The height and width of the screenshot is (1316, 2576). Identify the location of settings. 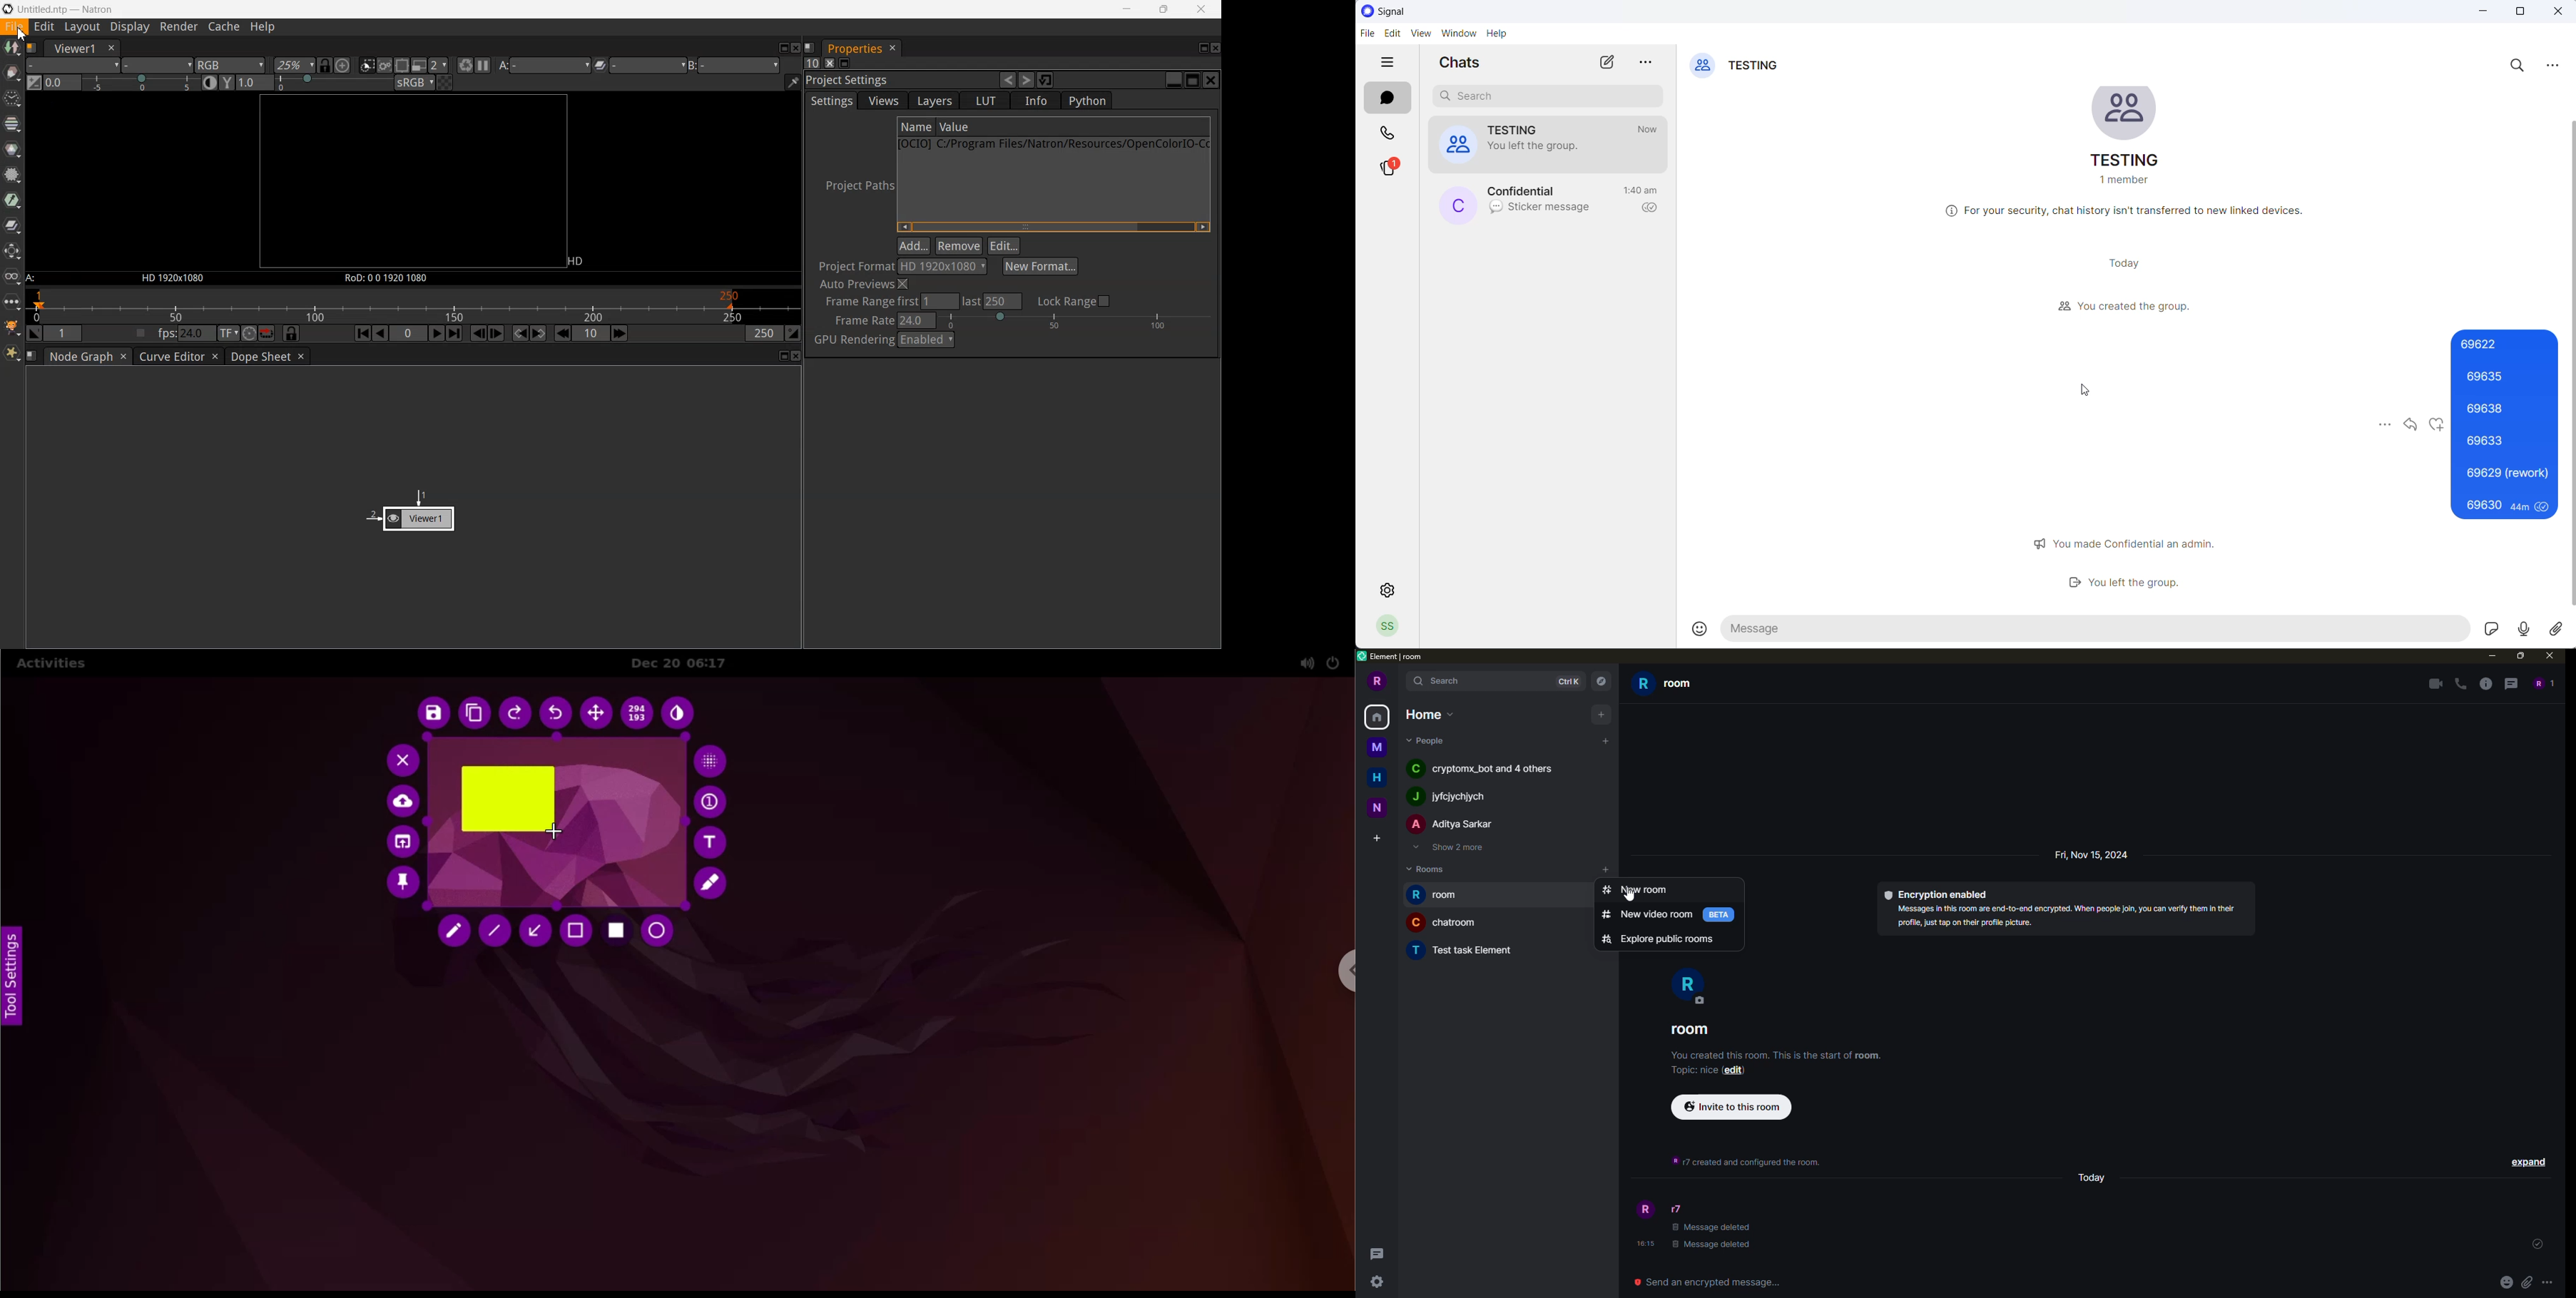
(1387, 591).